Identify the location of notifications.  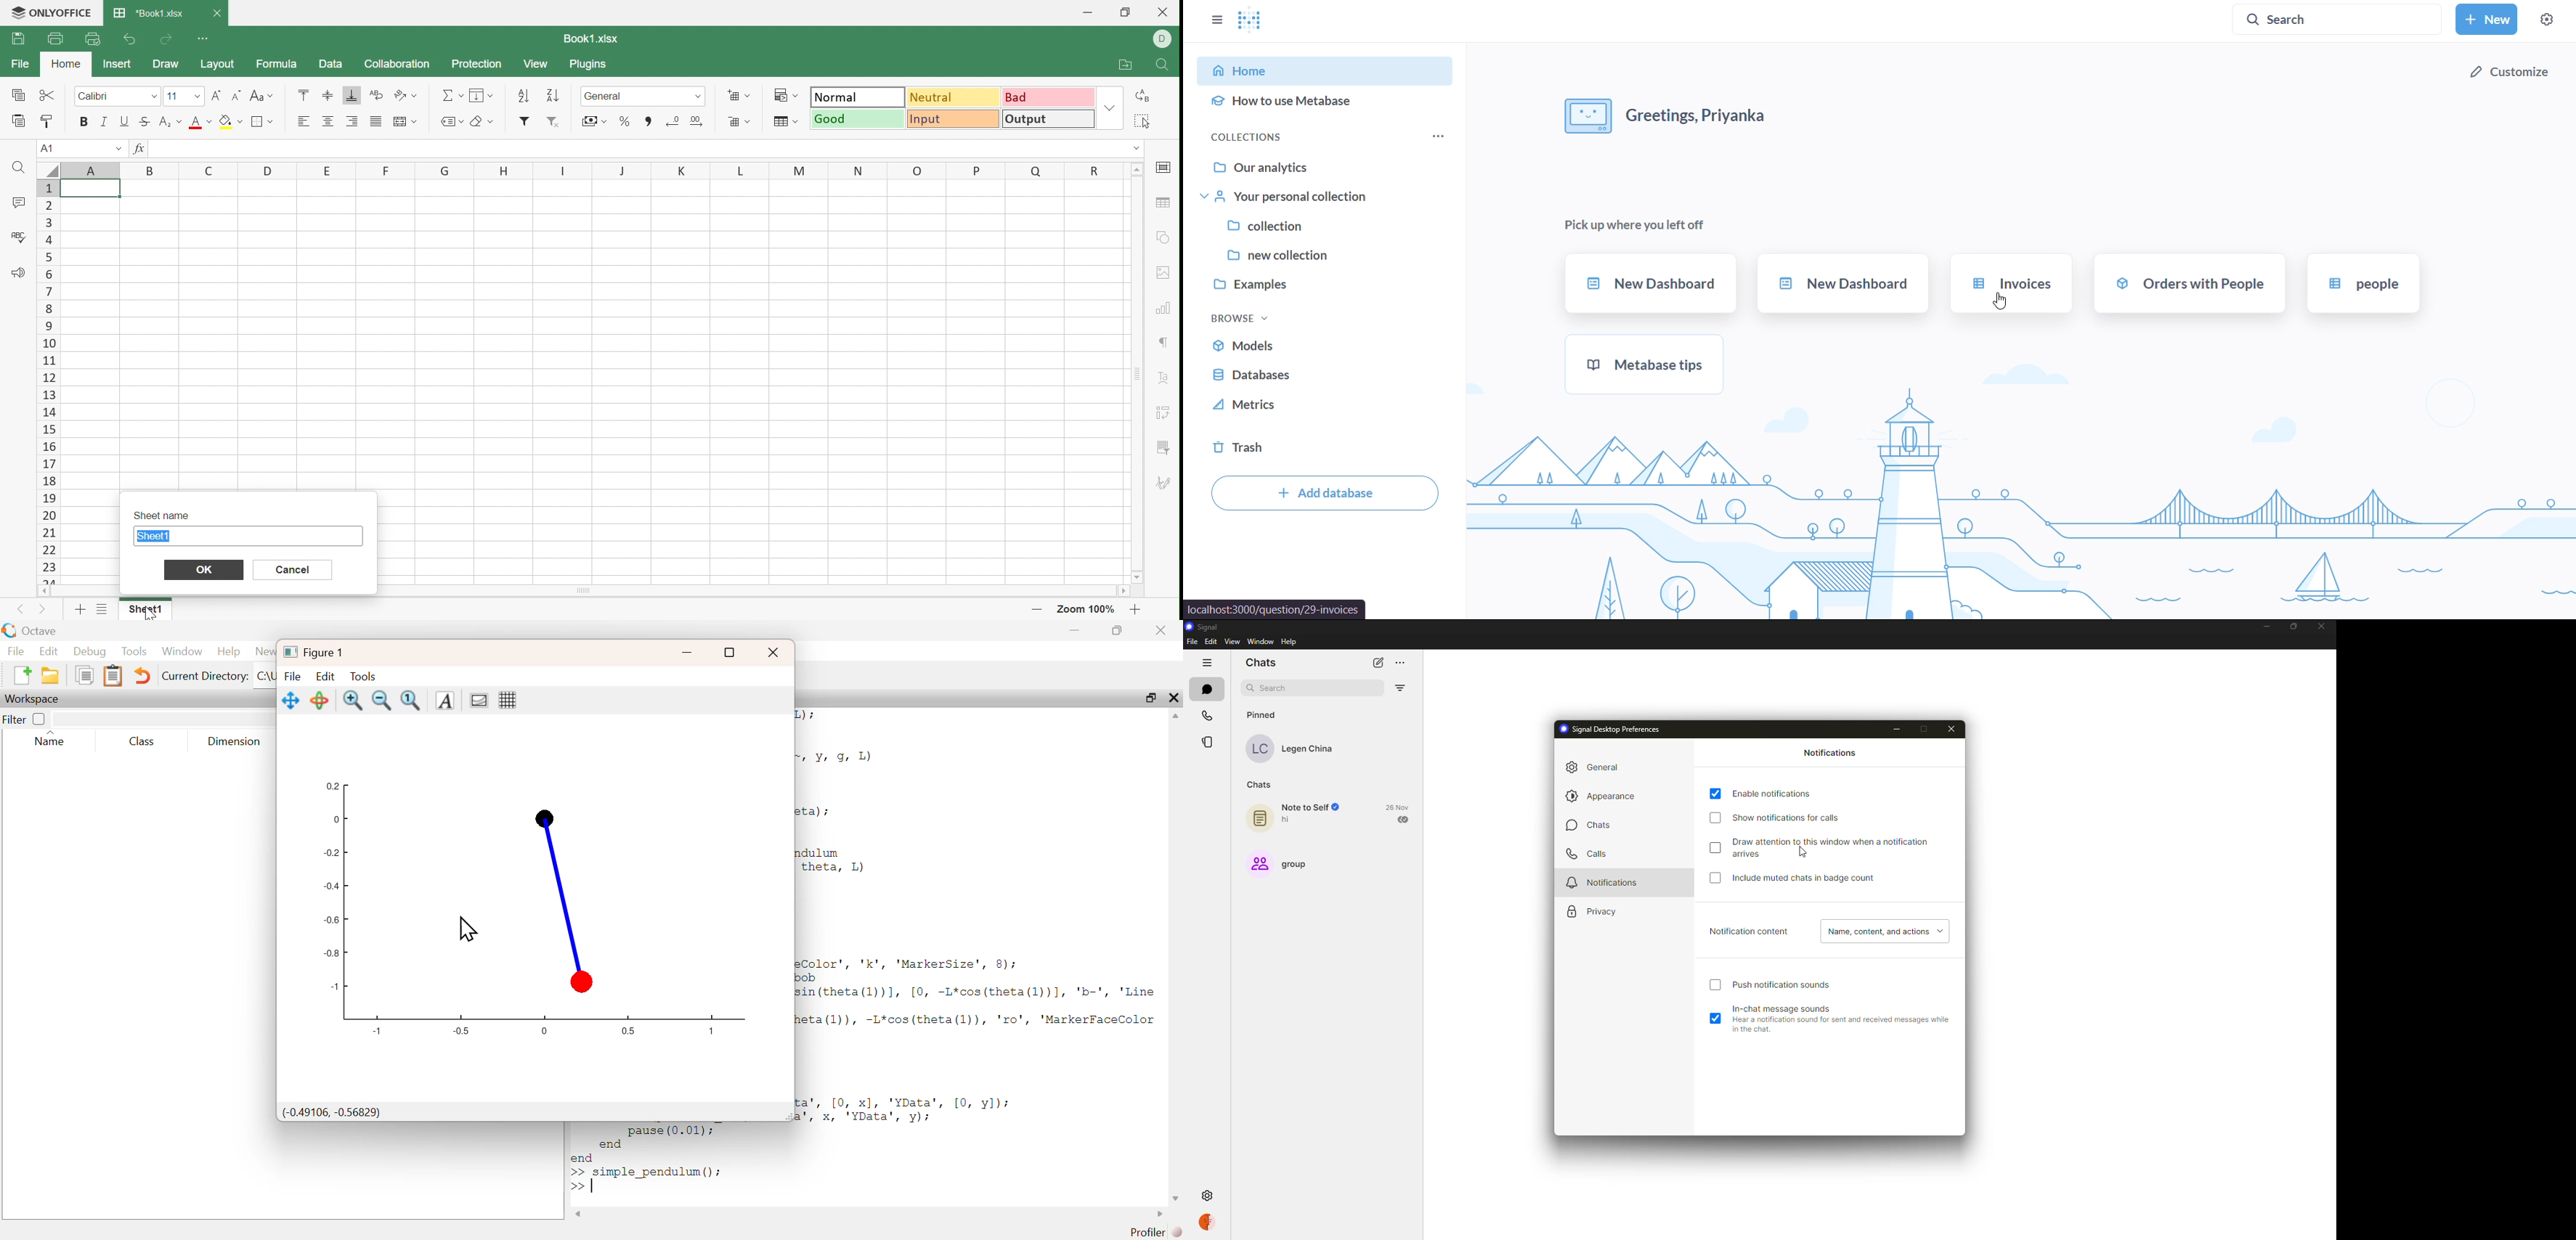
(1602, 884).